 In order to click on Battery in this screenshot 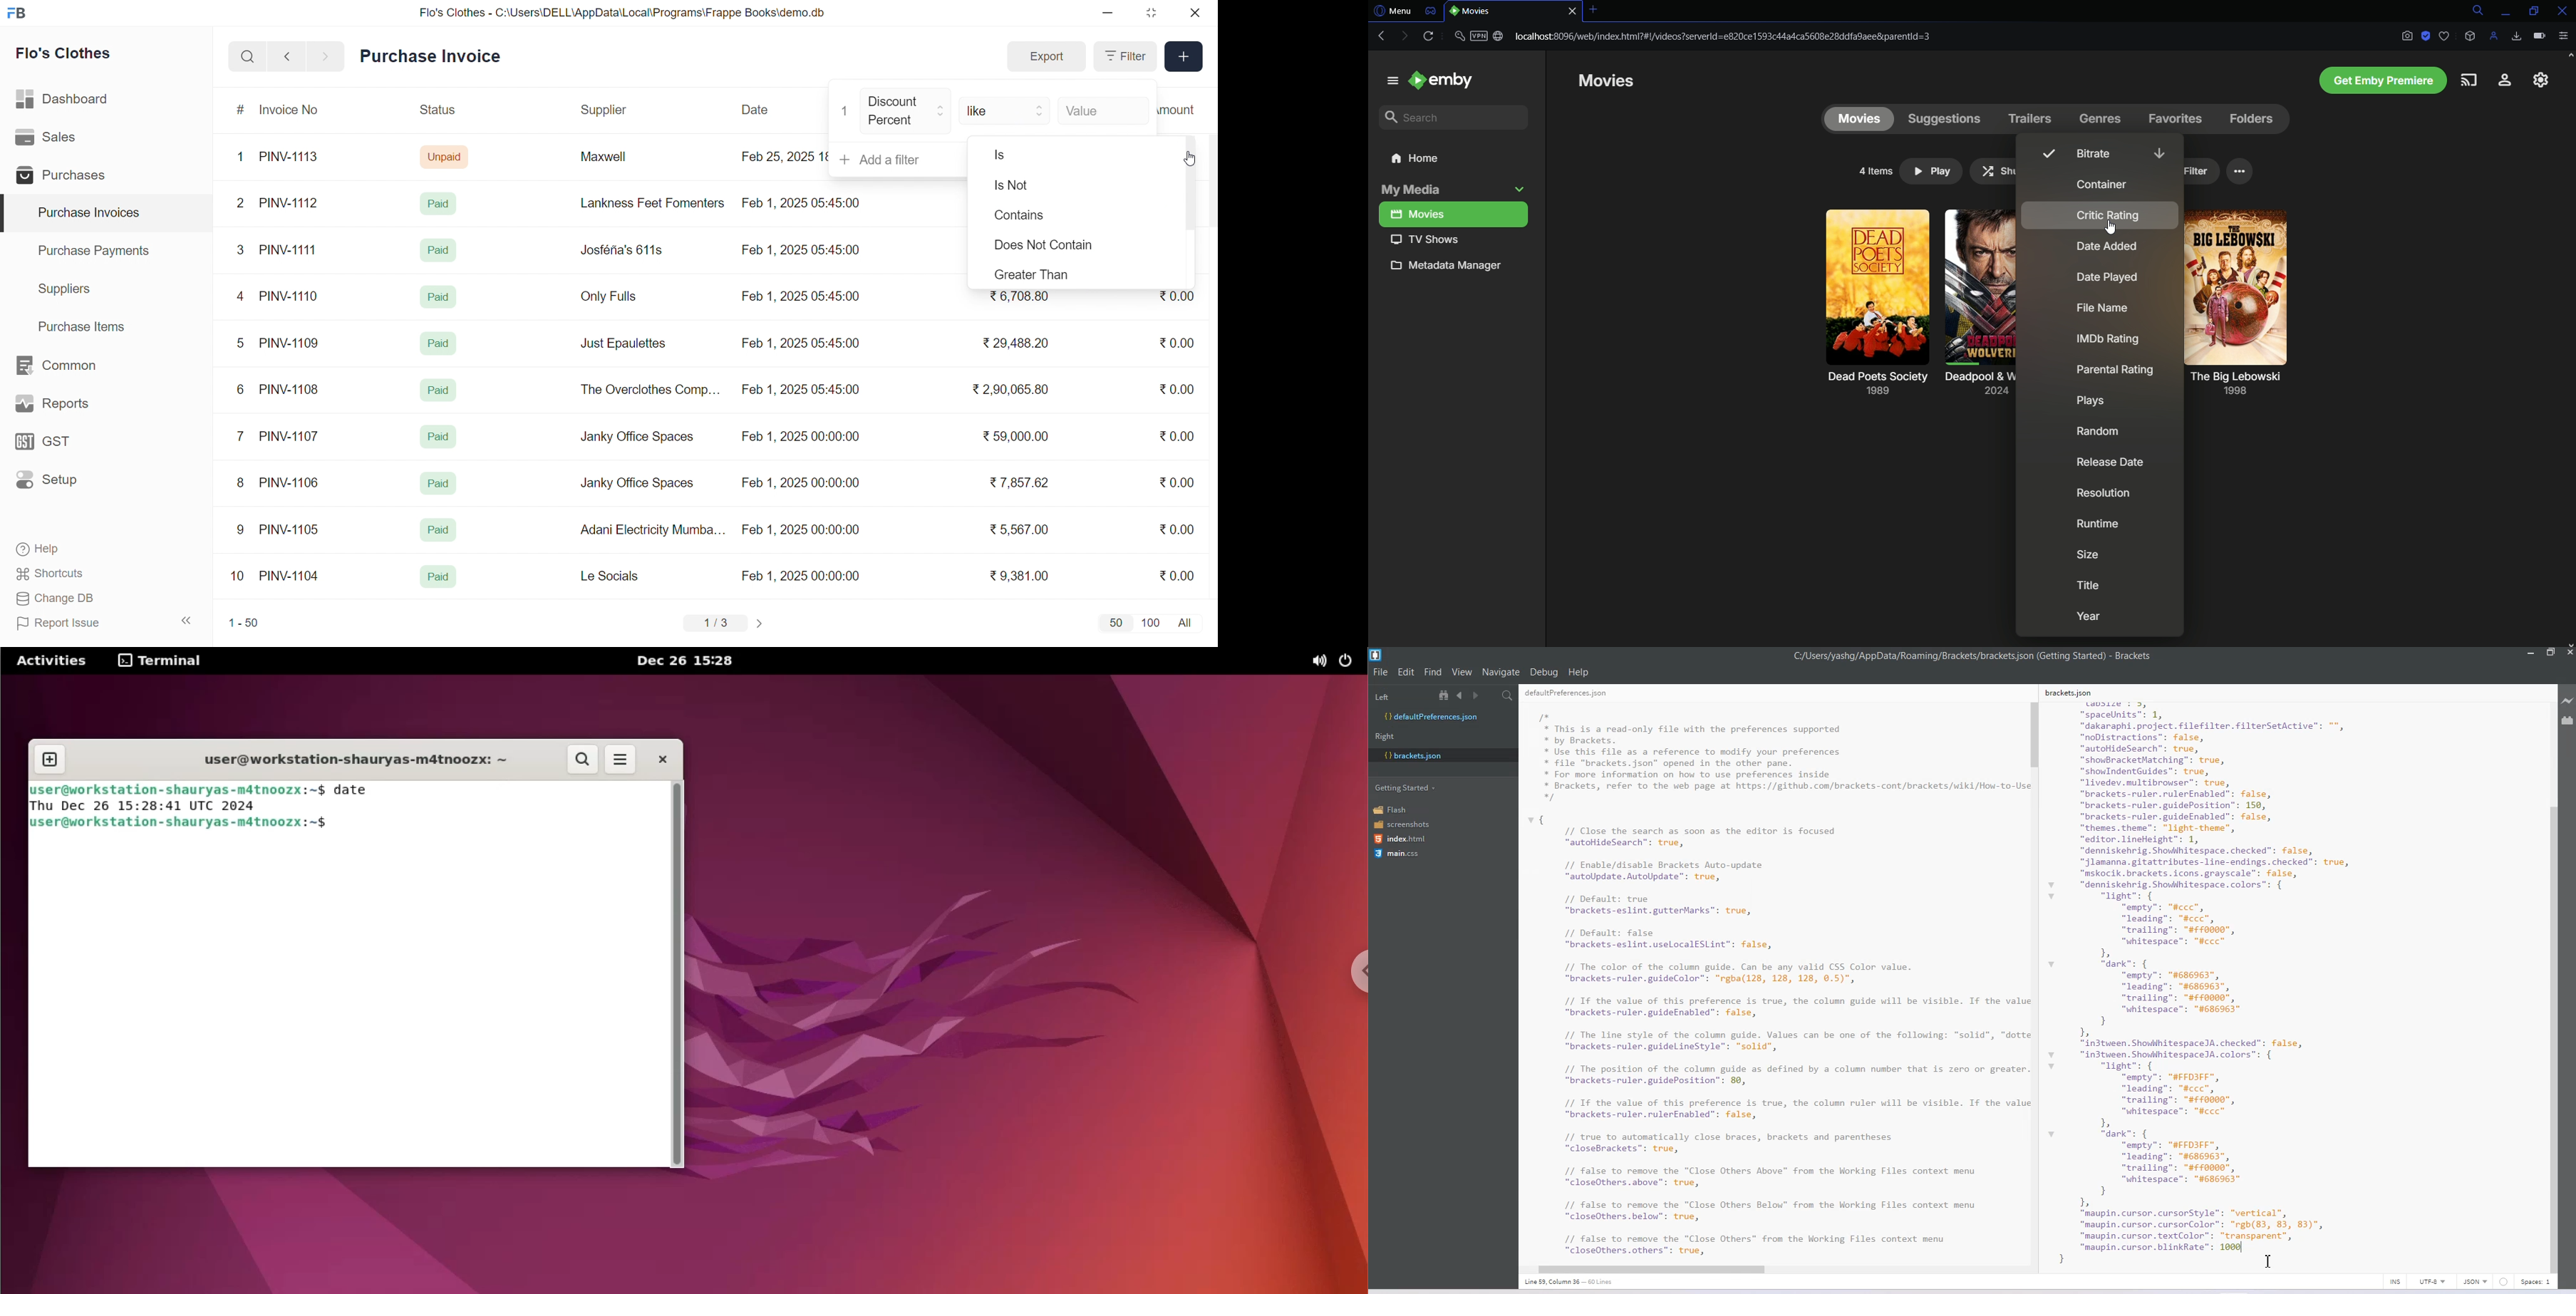, I will do `click(2539, 37)`.